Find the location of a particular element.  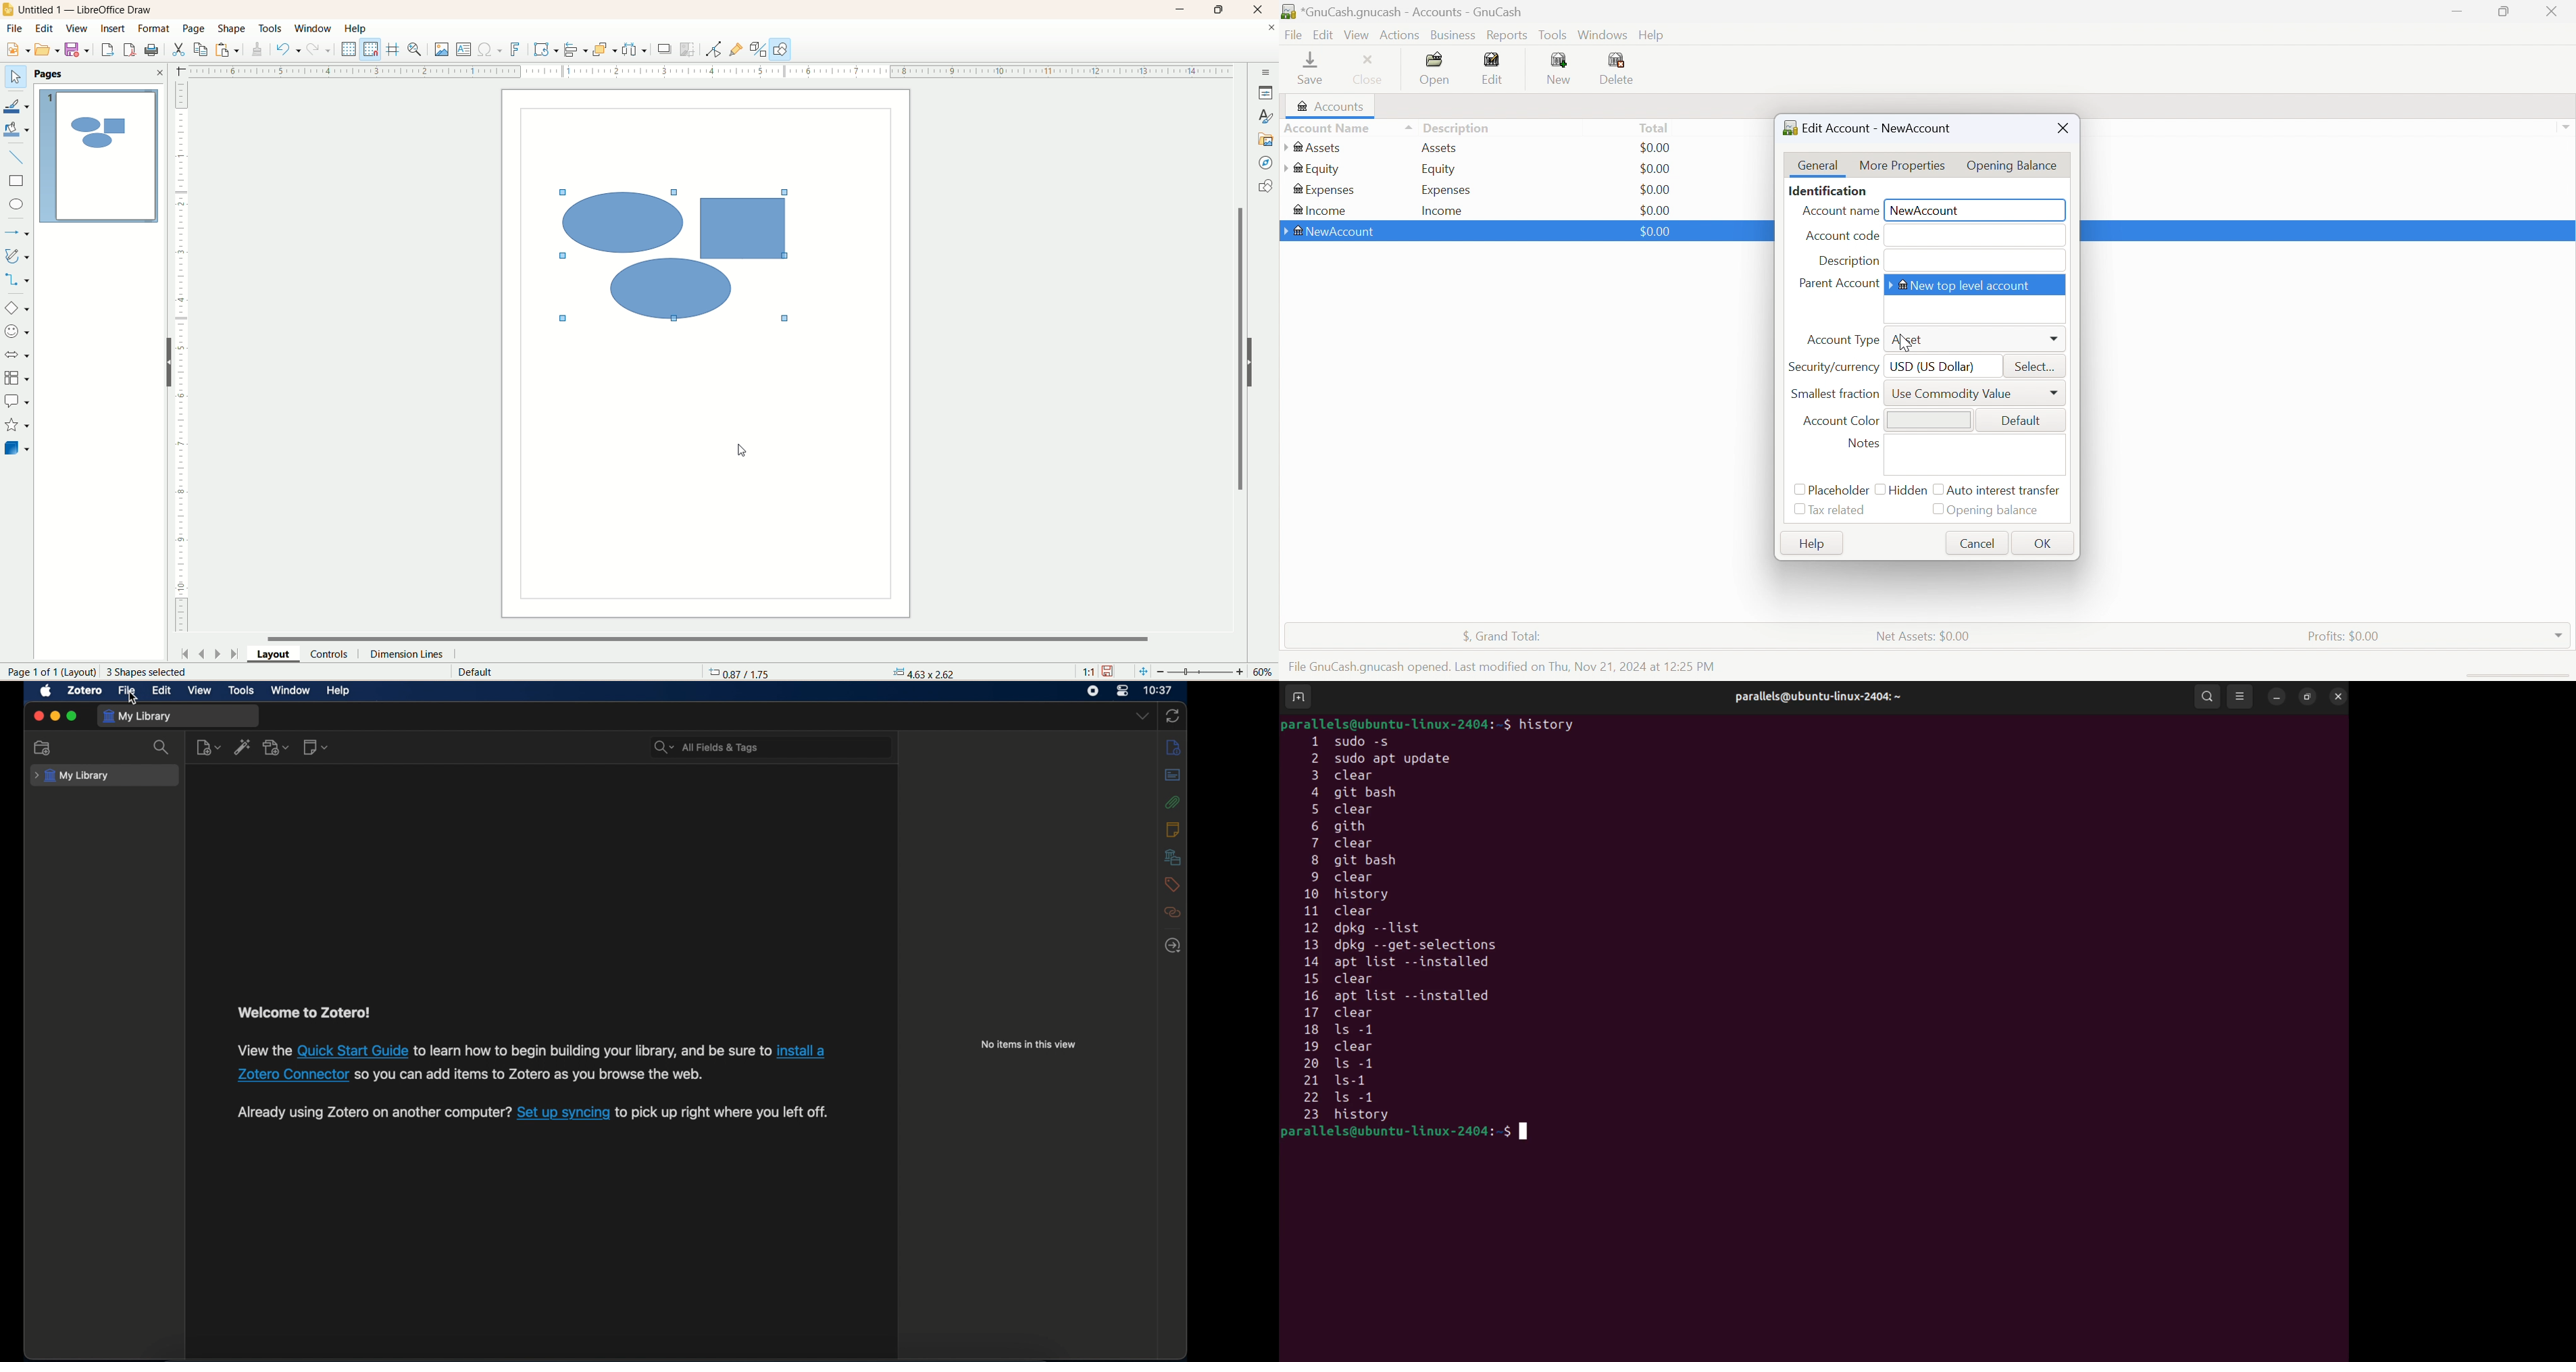

dropdown is located at coordinates (1143, 717).